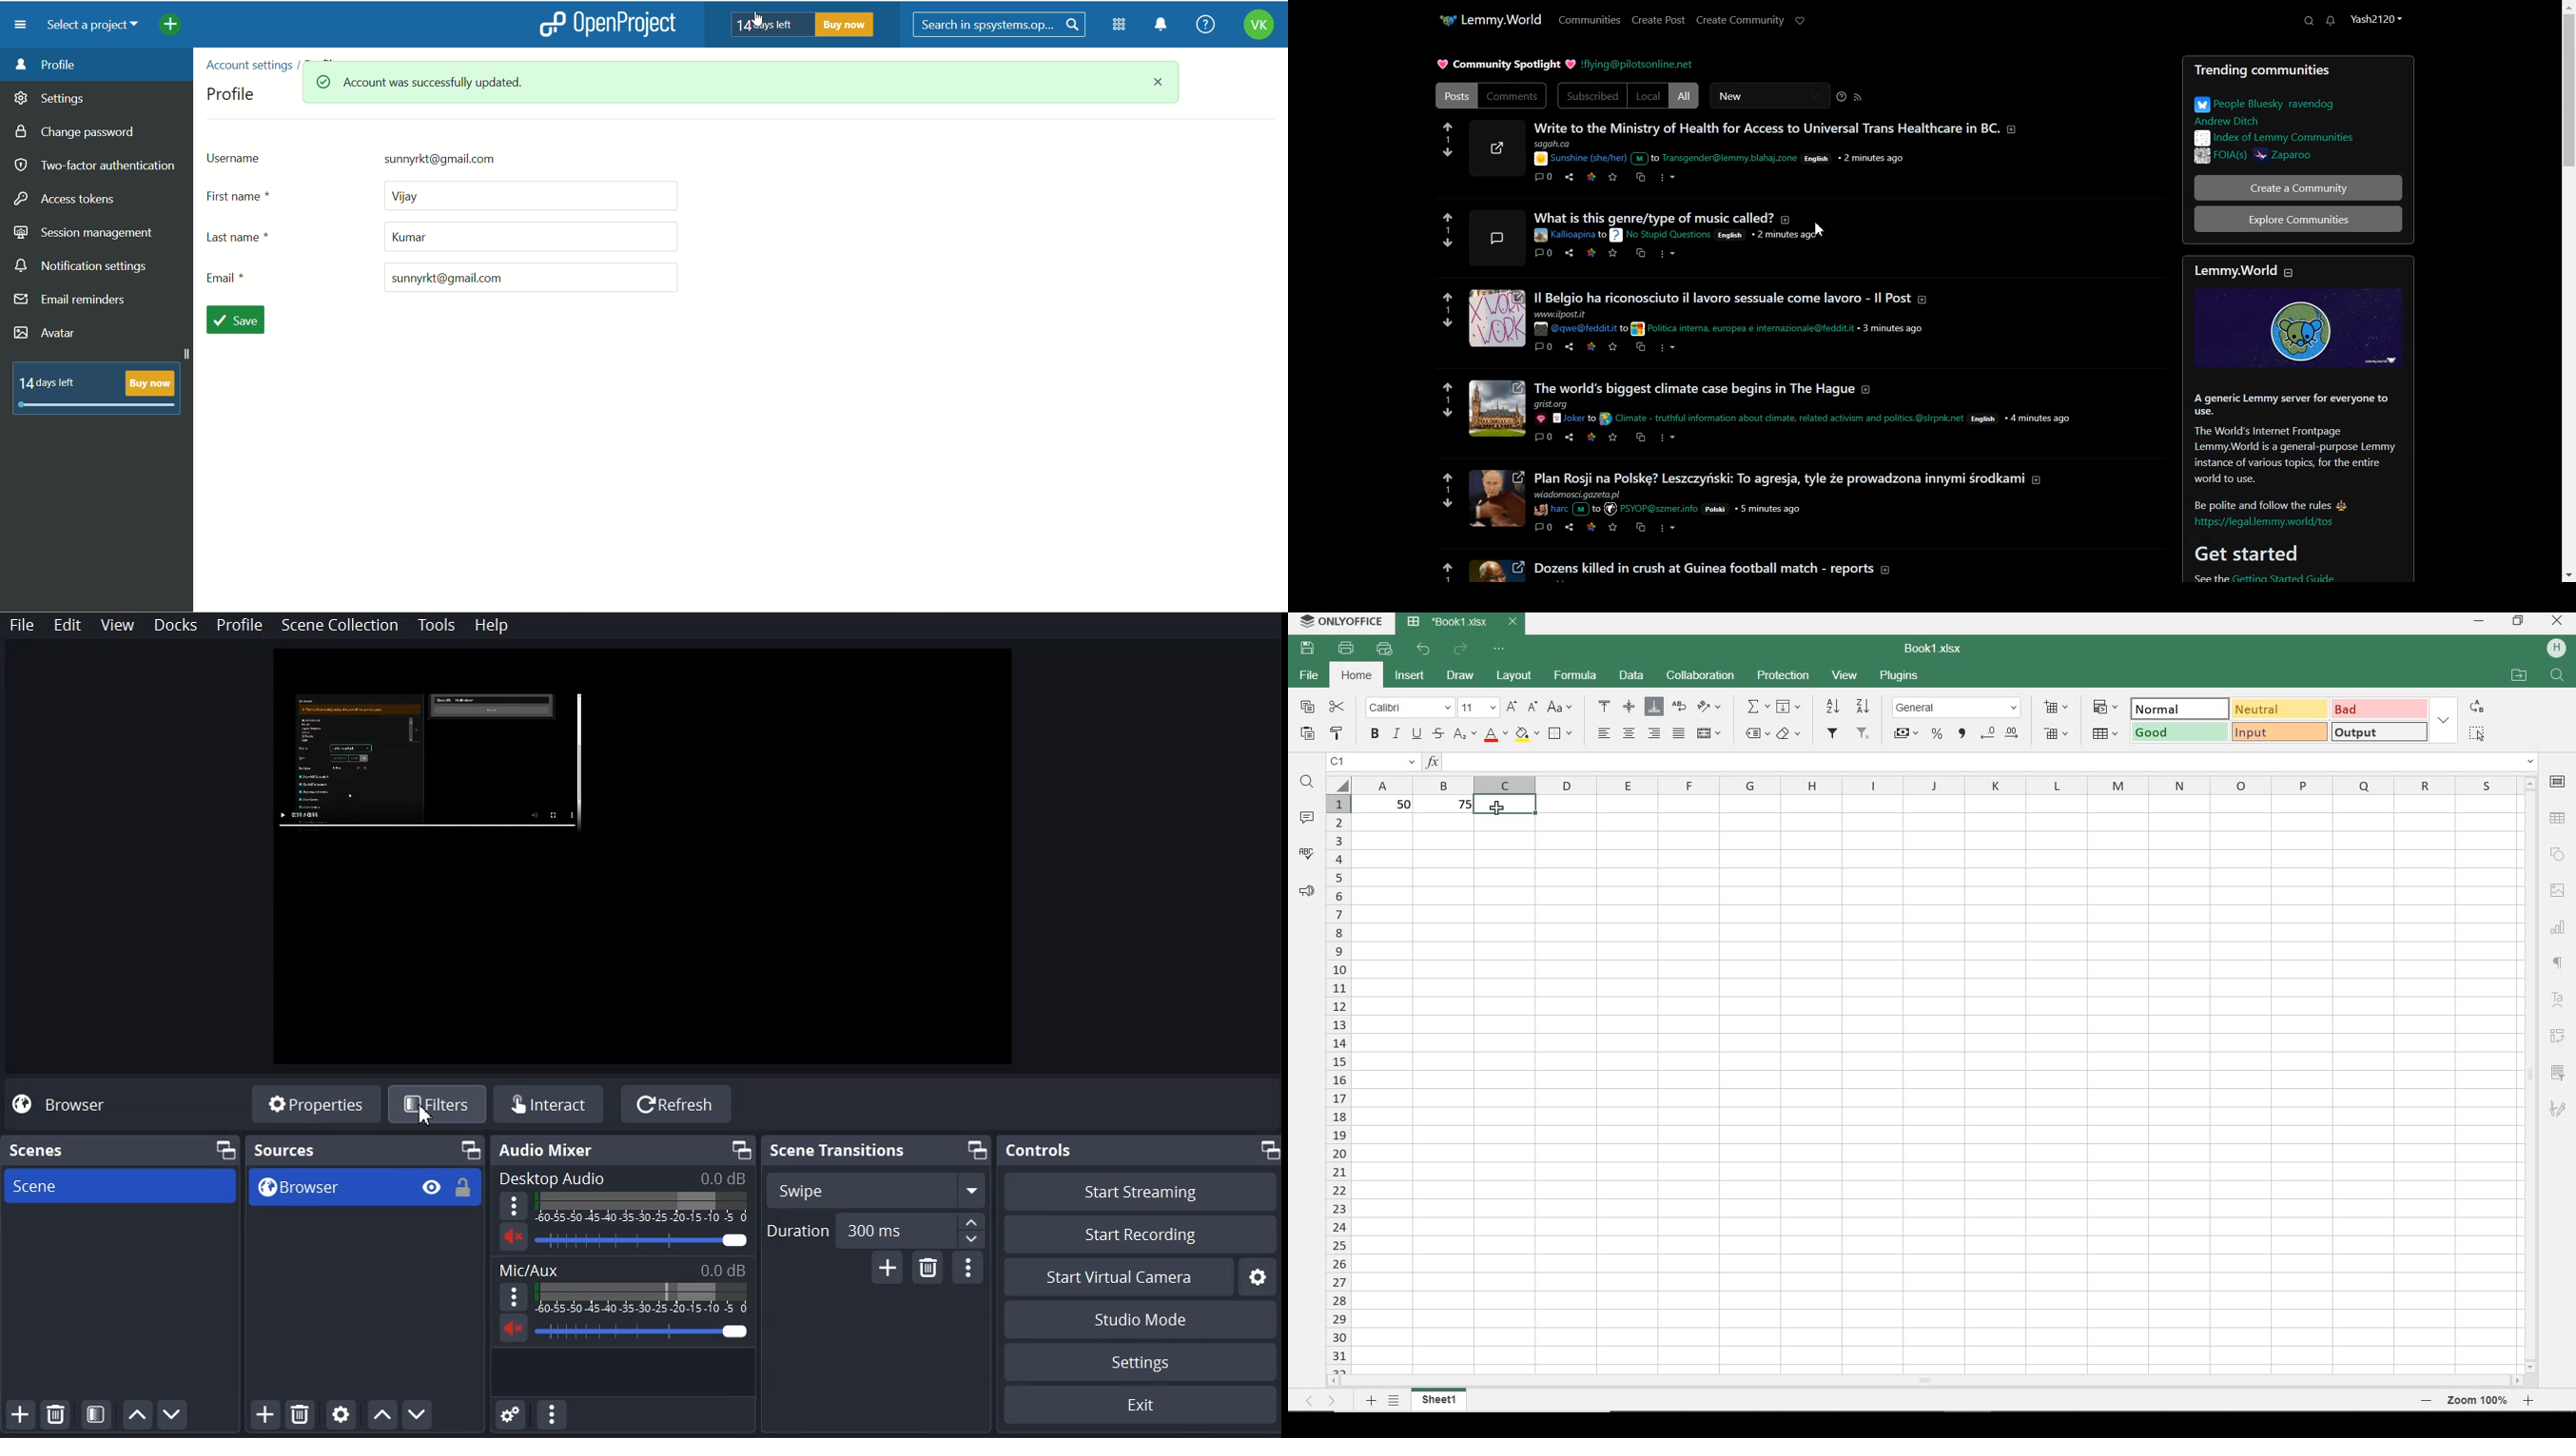 This screenshot has height=1456, width=2576. Describe the element at coordinates (2519, 675) in the screenshot. I see `open file location` at that location.